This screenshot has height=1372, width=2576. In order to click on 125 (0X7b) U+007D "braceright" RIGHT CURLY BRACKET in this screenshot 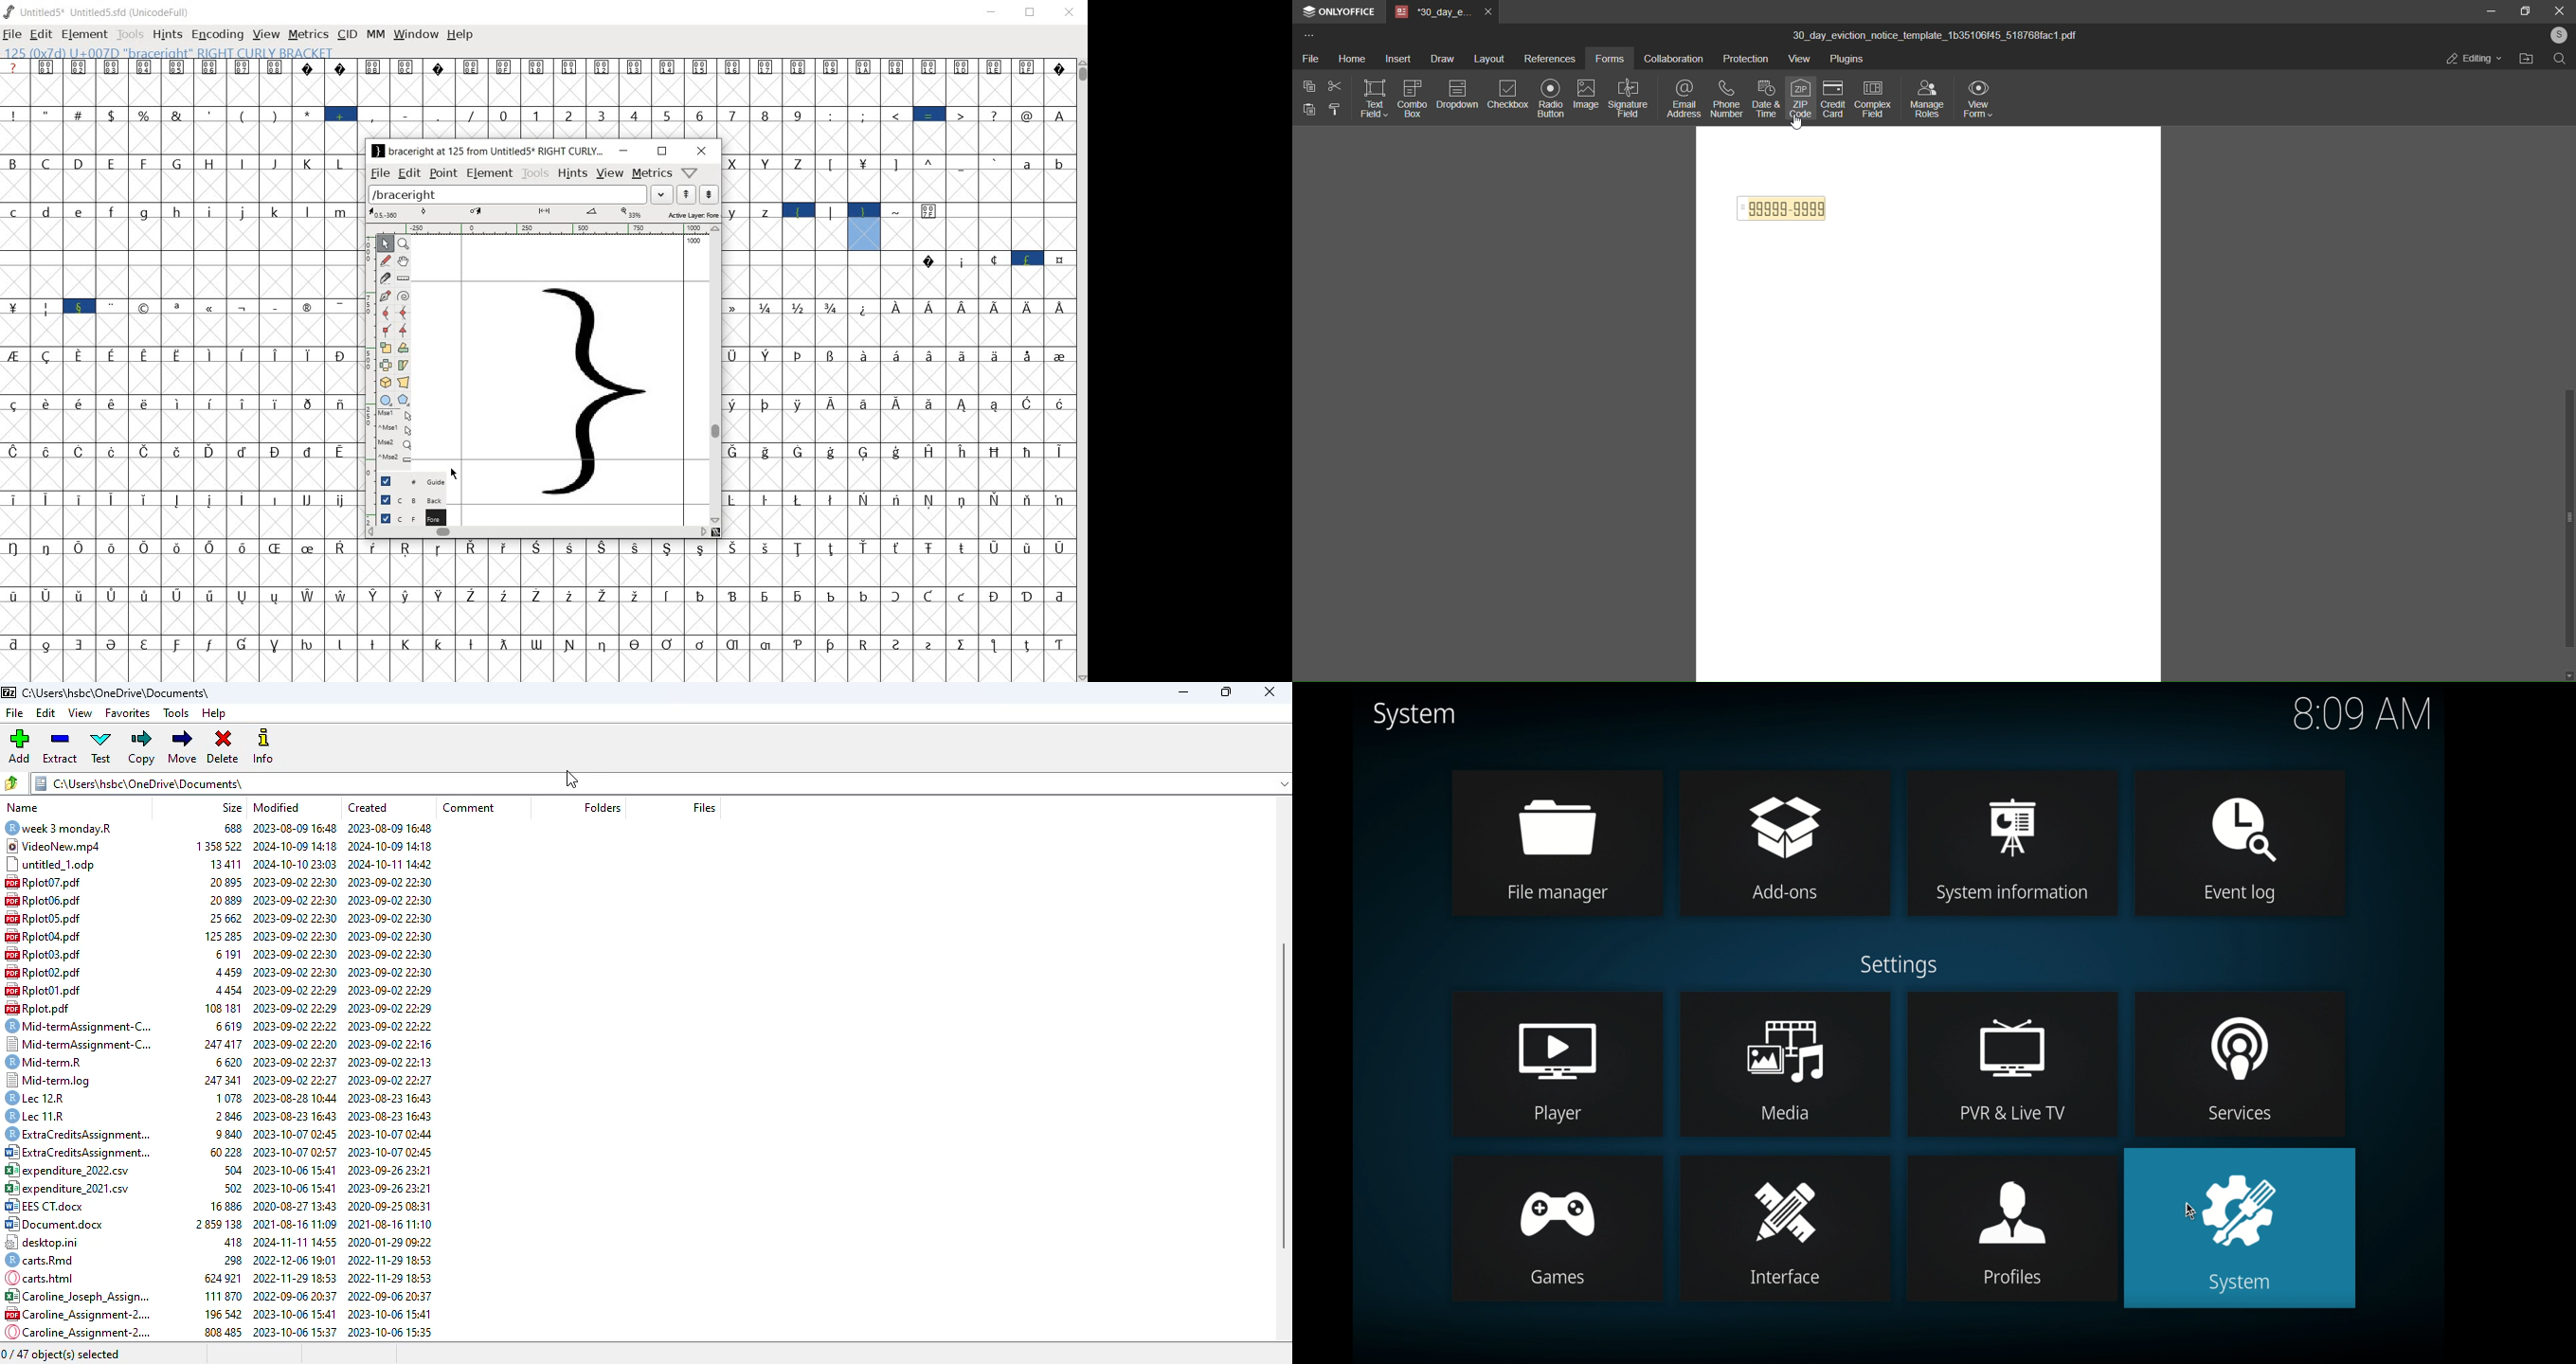, I will do `click(864, 226)`.